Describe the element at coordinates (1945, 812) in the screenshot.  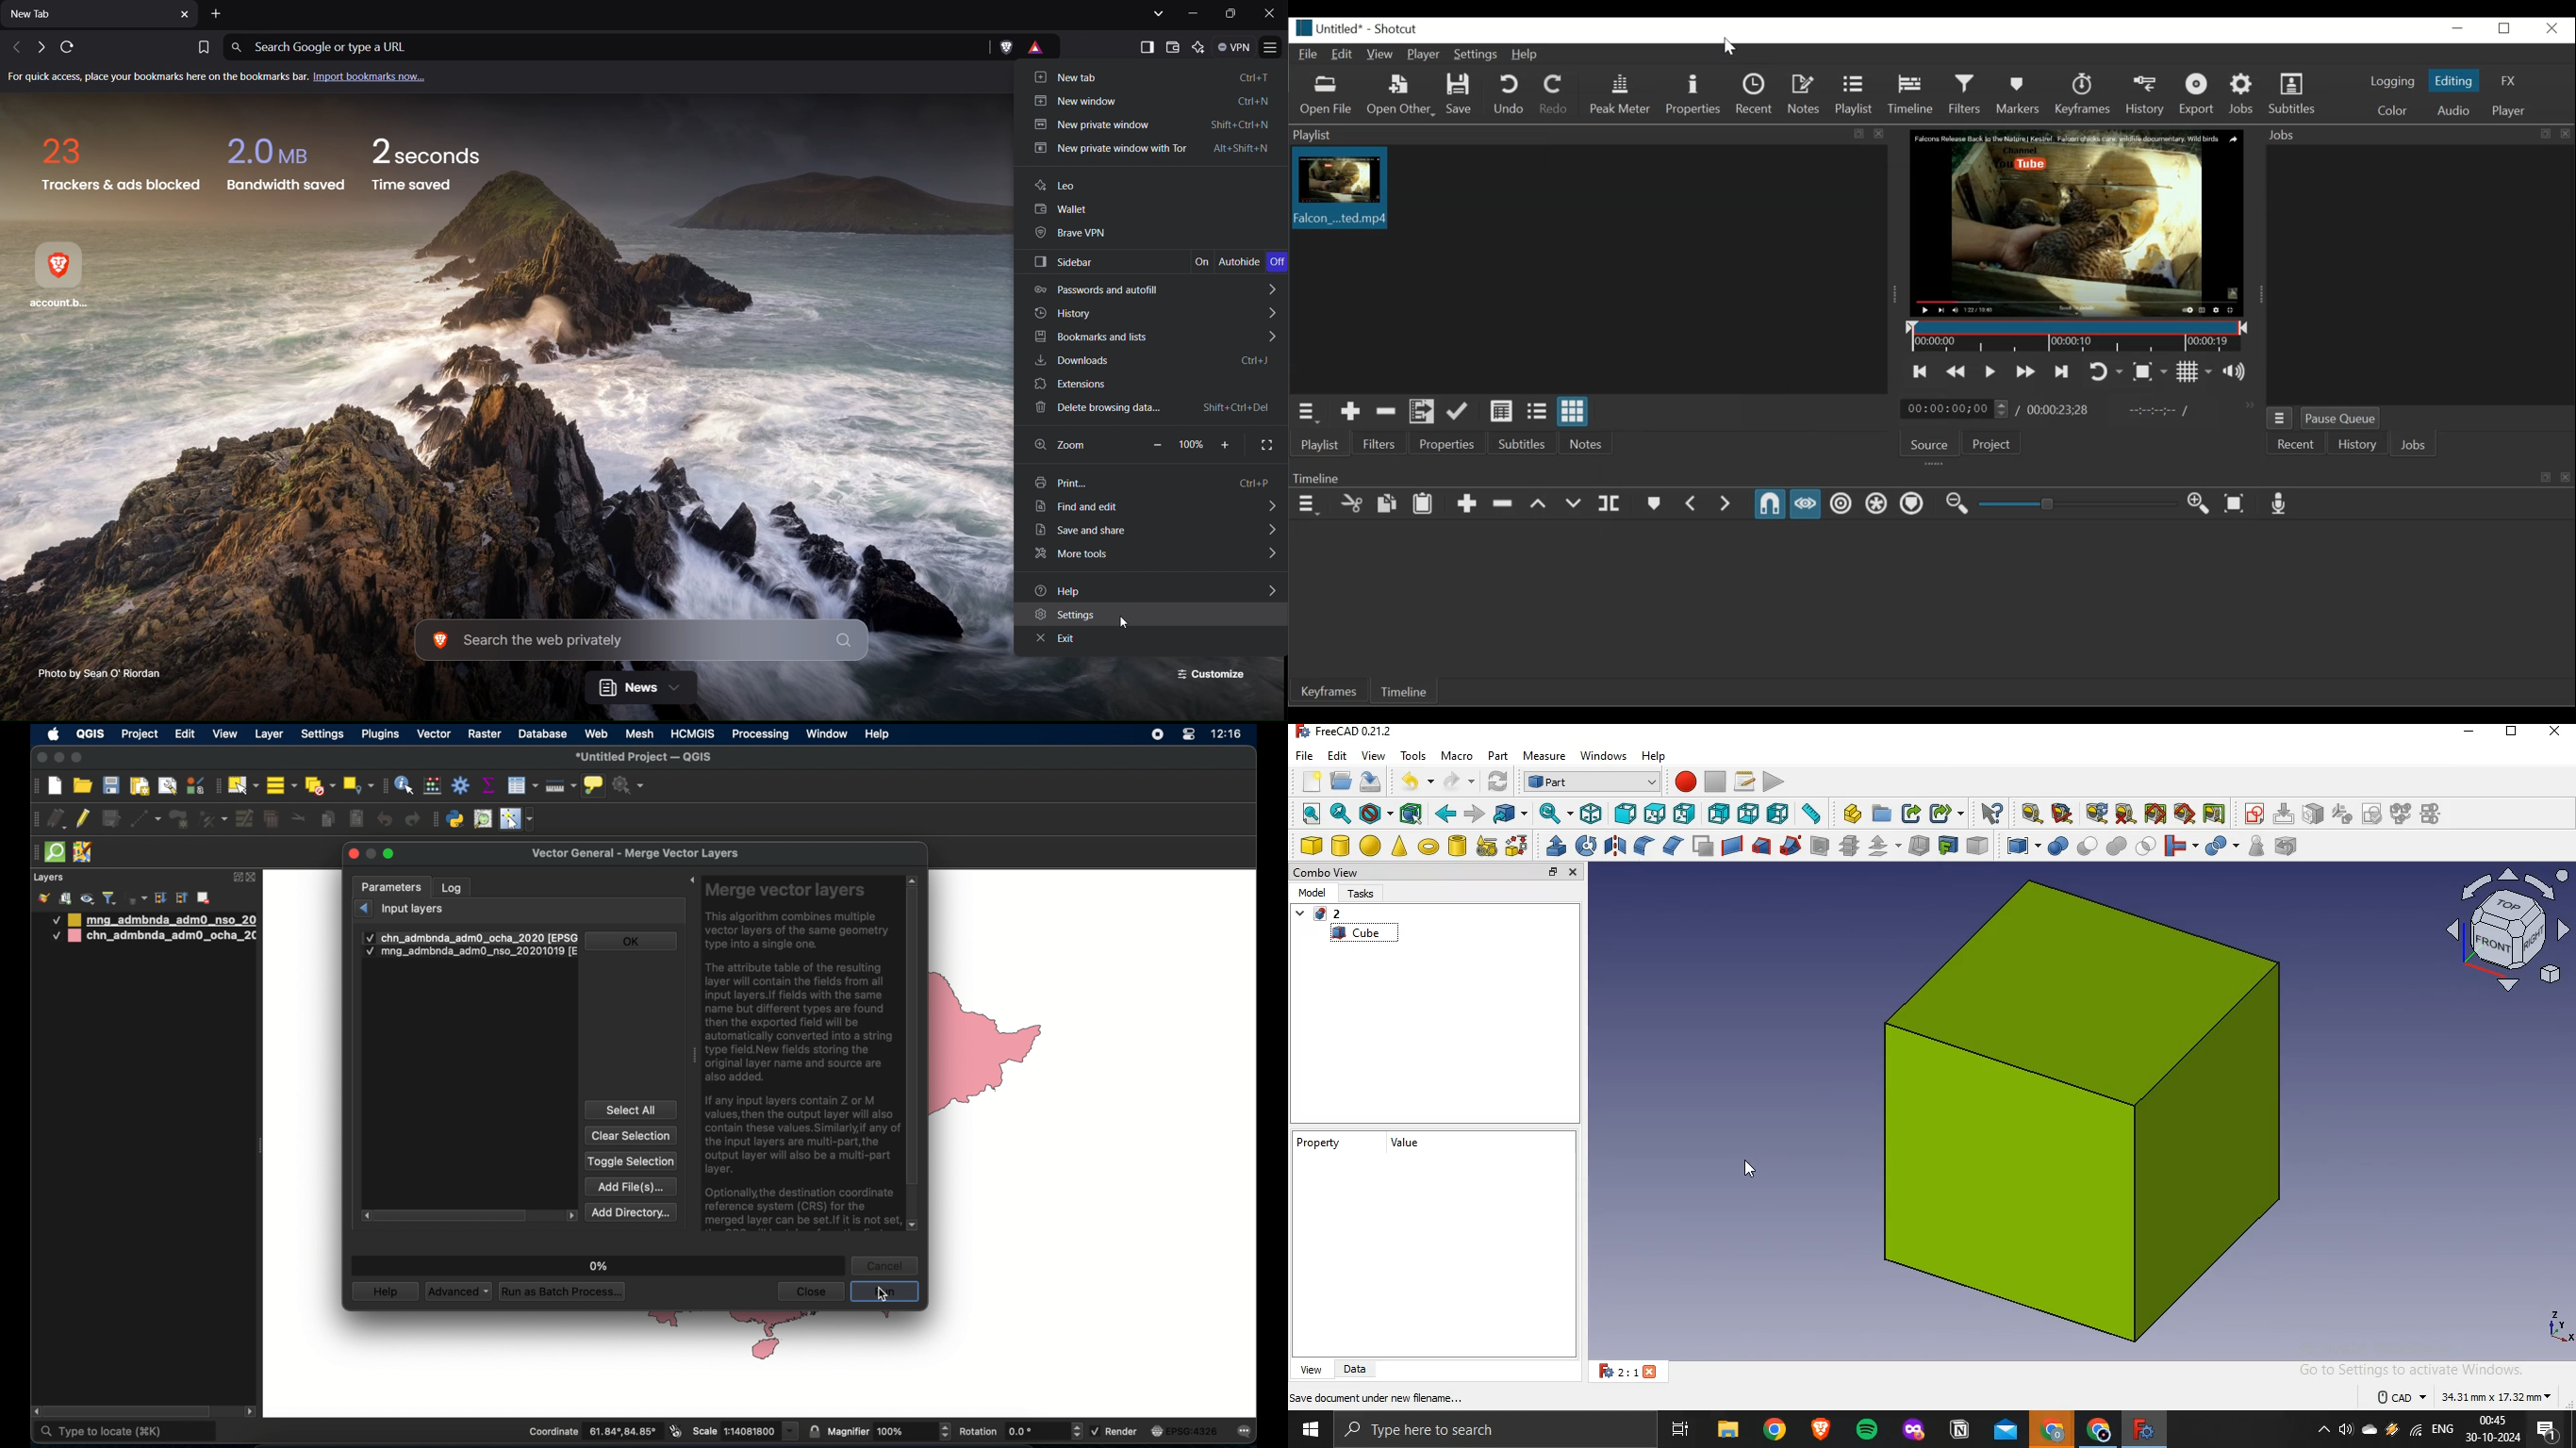
I see `make sublink` at that location.